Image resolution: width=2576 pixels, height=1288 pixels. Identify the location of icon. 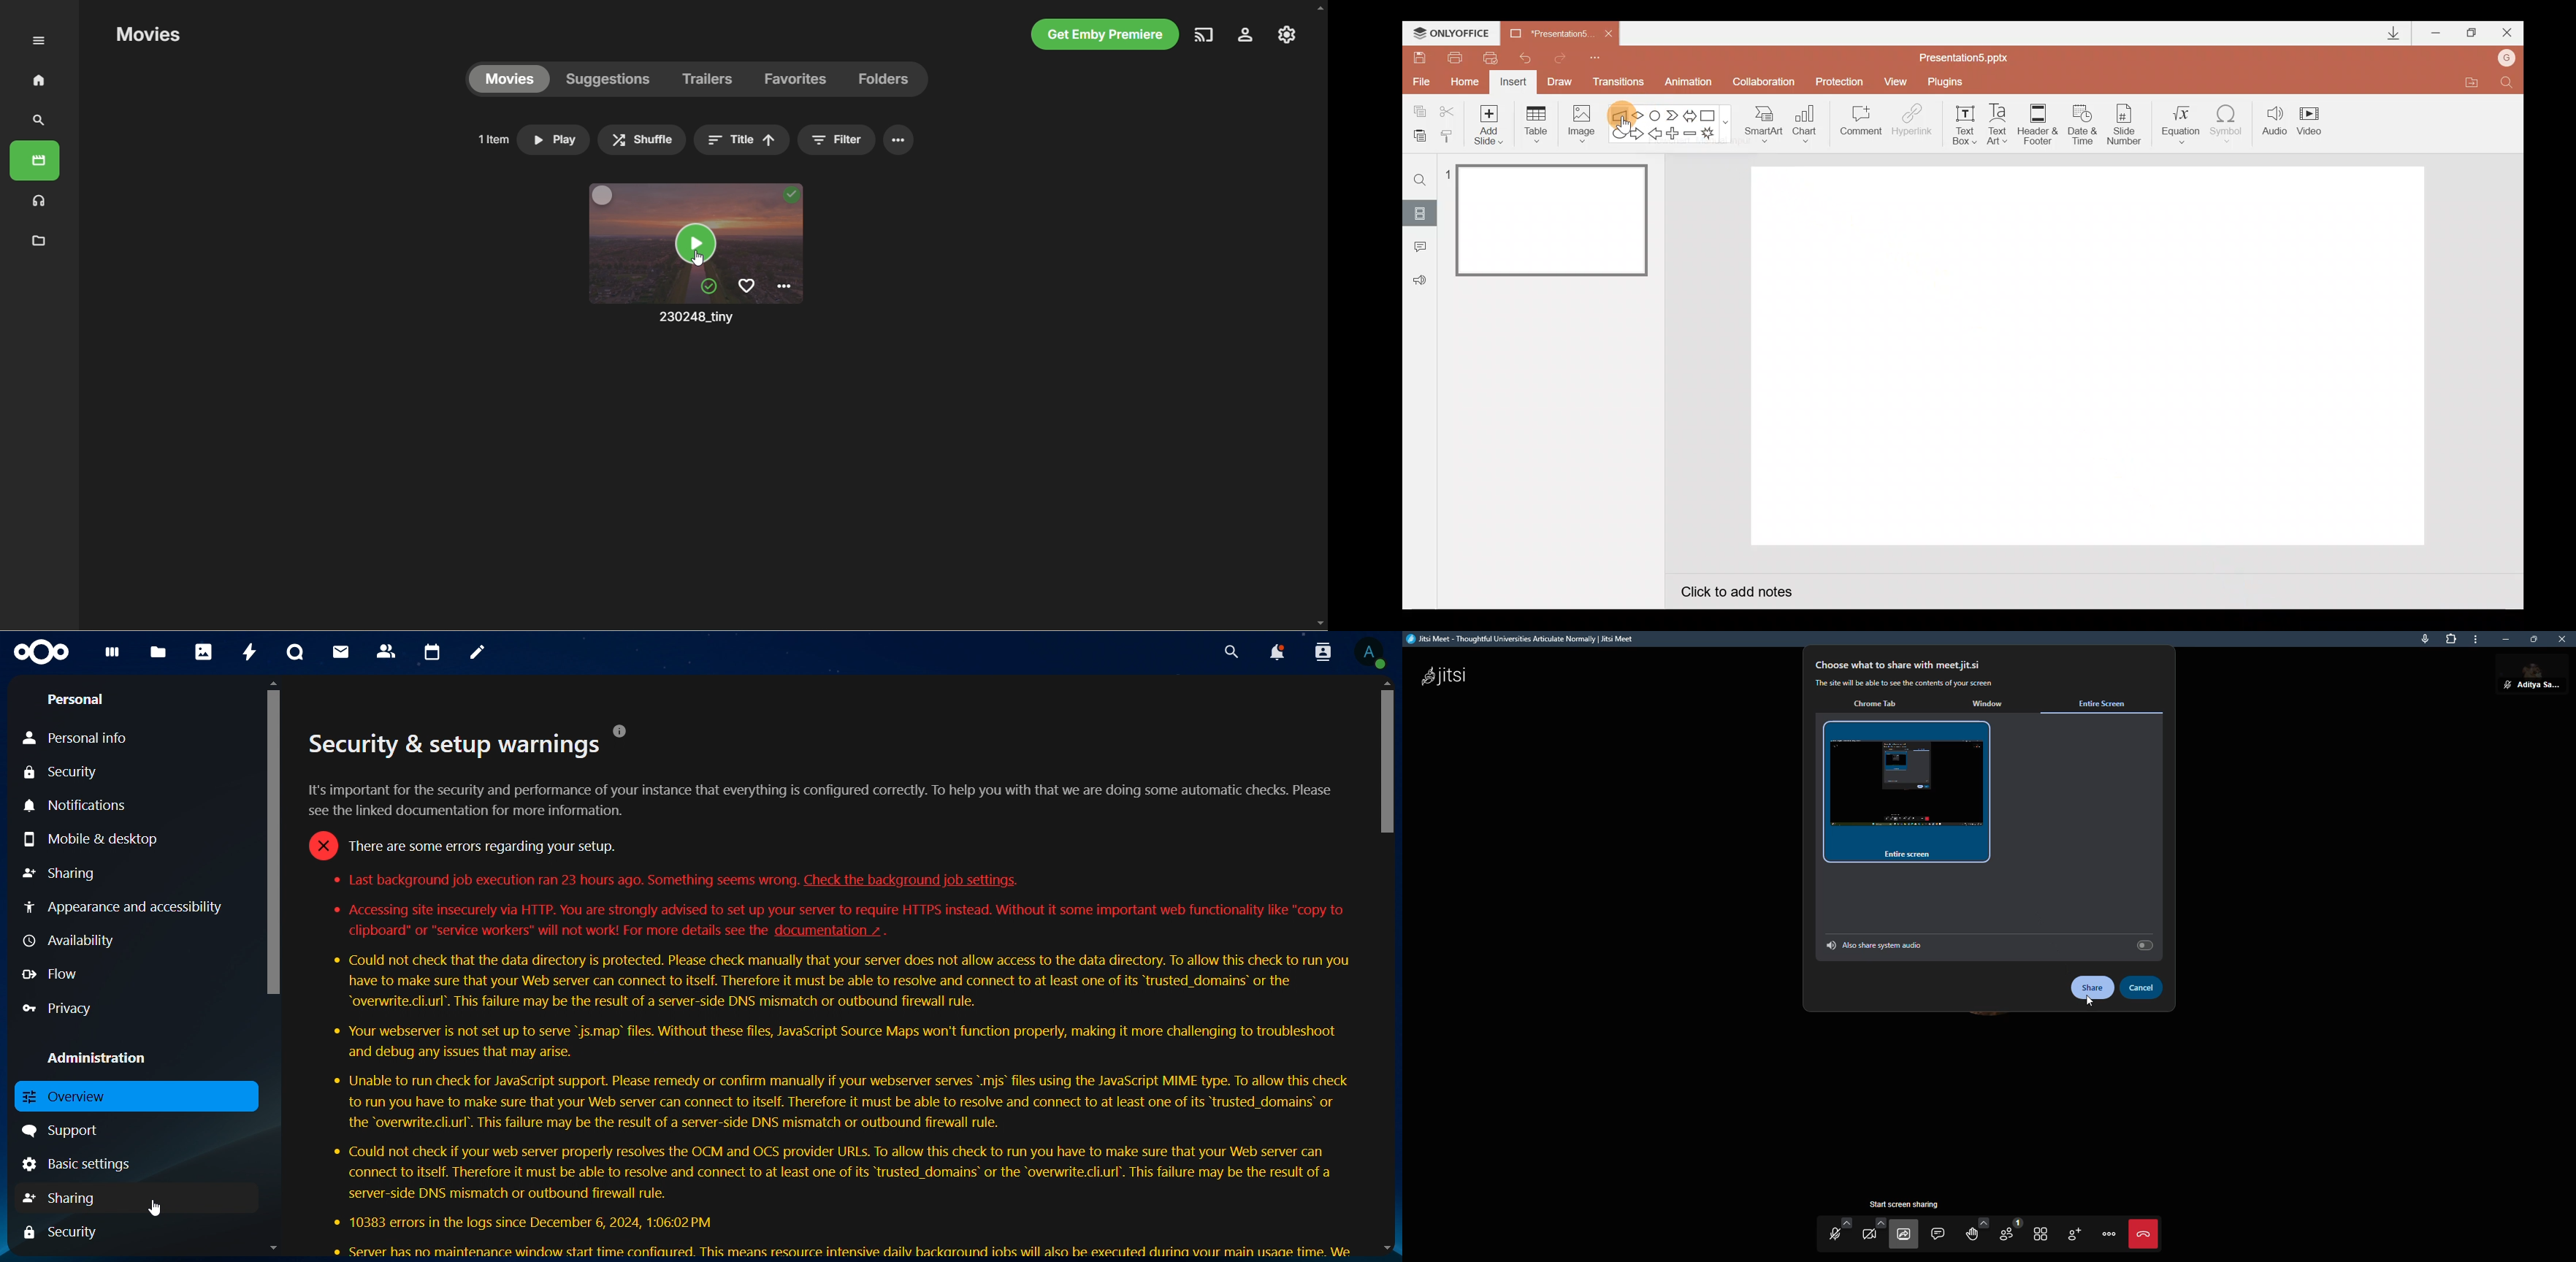
(45, 652).